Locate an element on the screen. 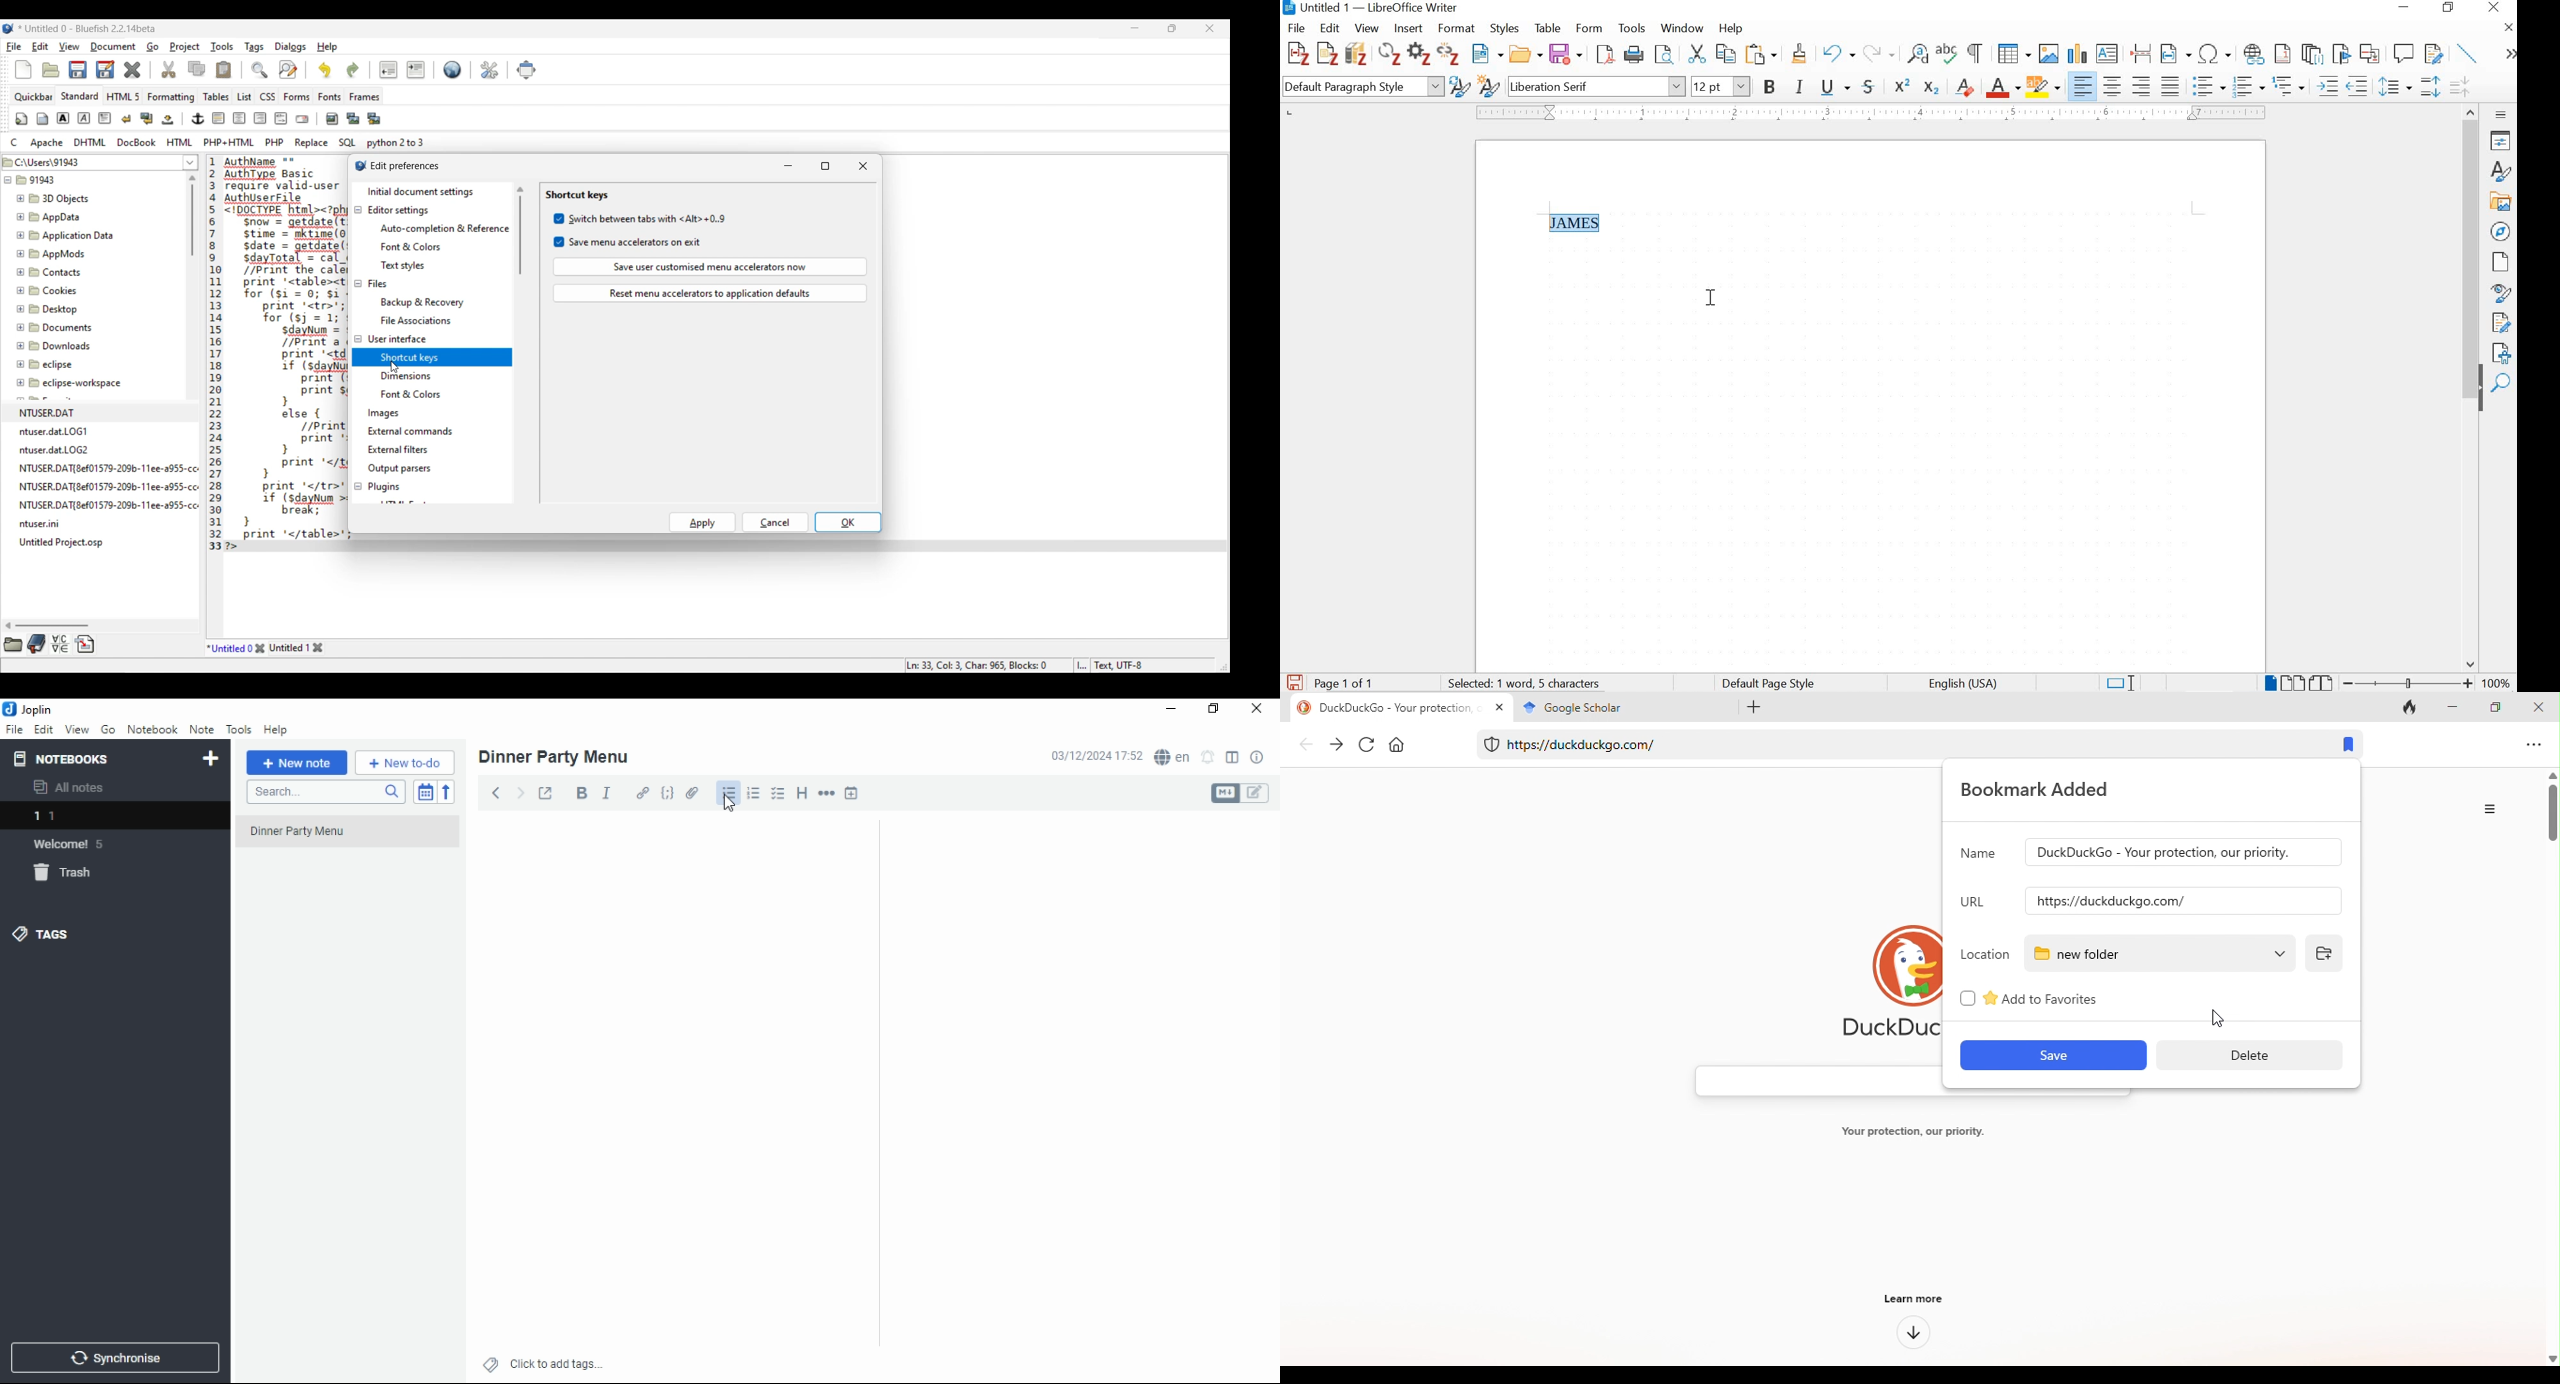 This screenshot has height=1400, width=2576. italic is located at coordinates (1801, 88).